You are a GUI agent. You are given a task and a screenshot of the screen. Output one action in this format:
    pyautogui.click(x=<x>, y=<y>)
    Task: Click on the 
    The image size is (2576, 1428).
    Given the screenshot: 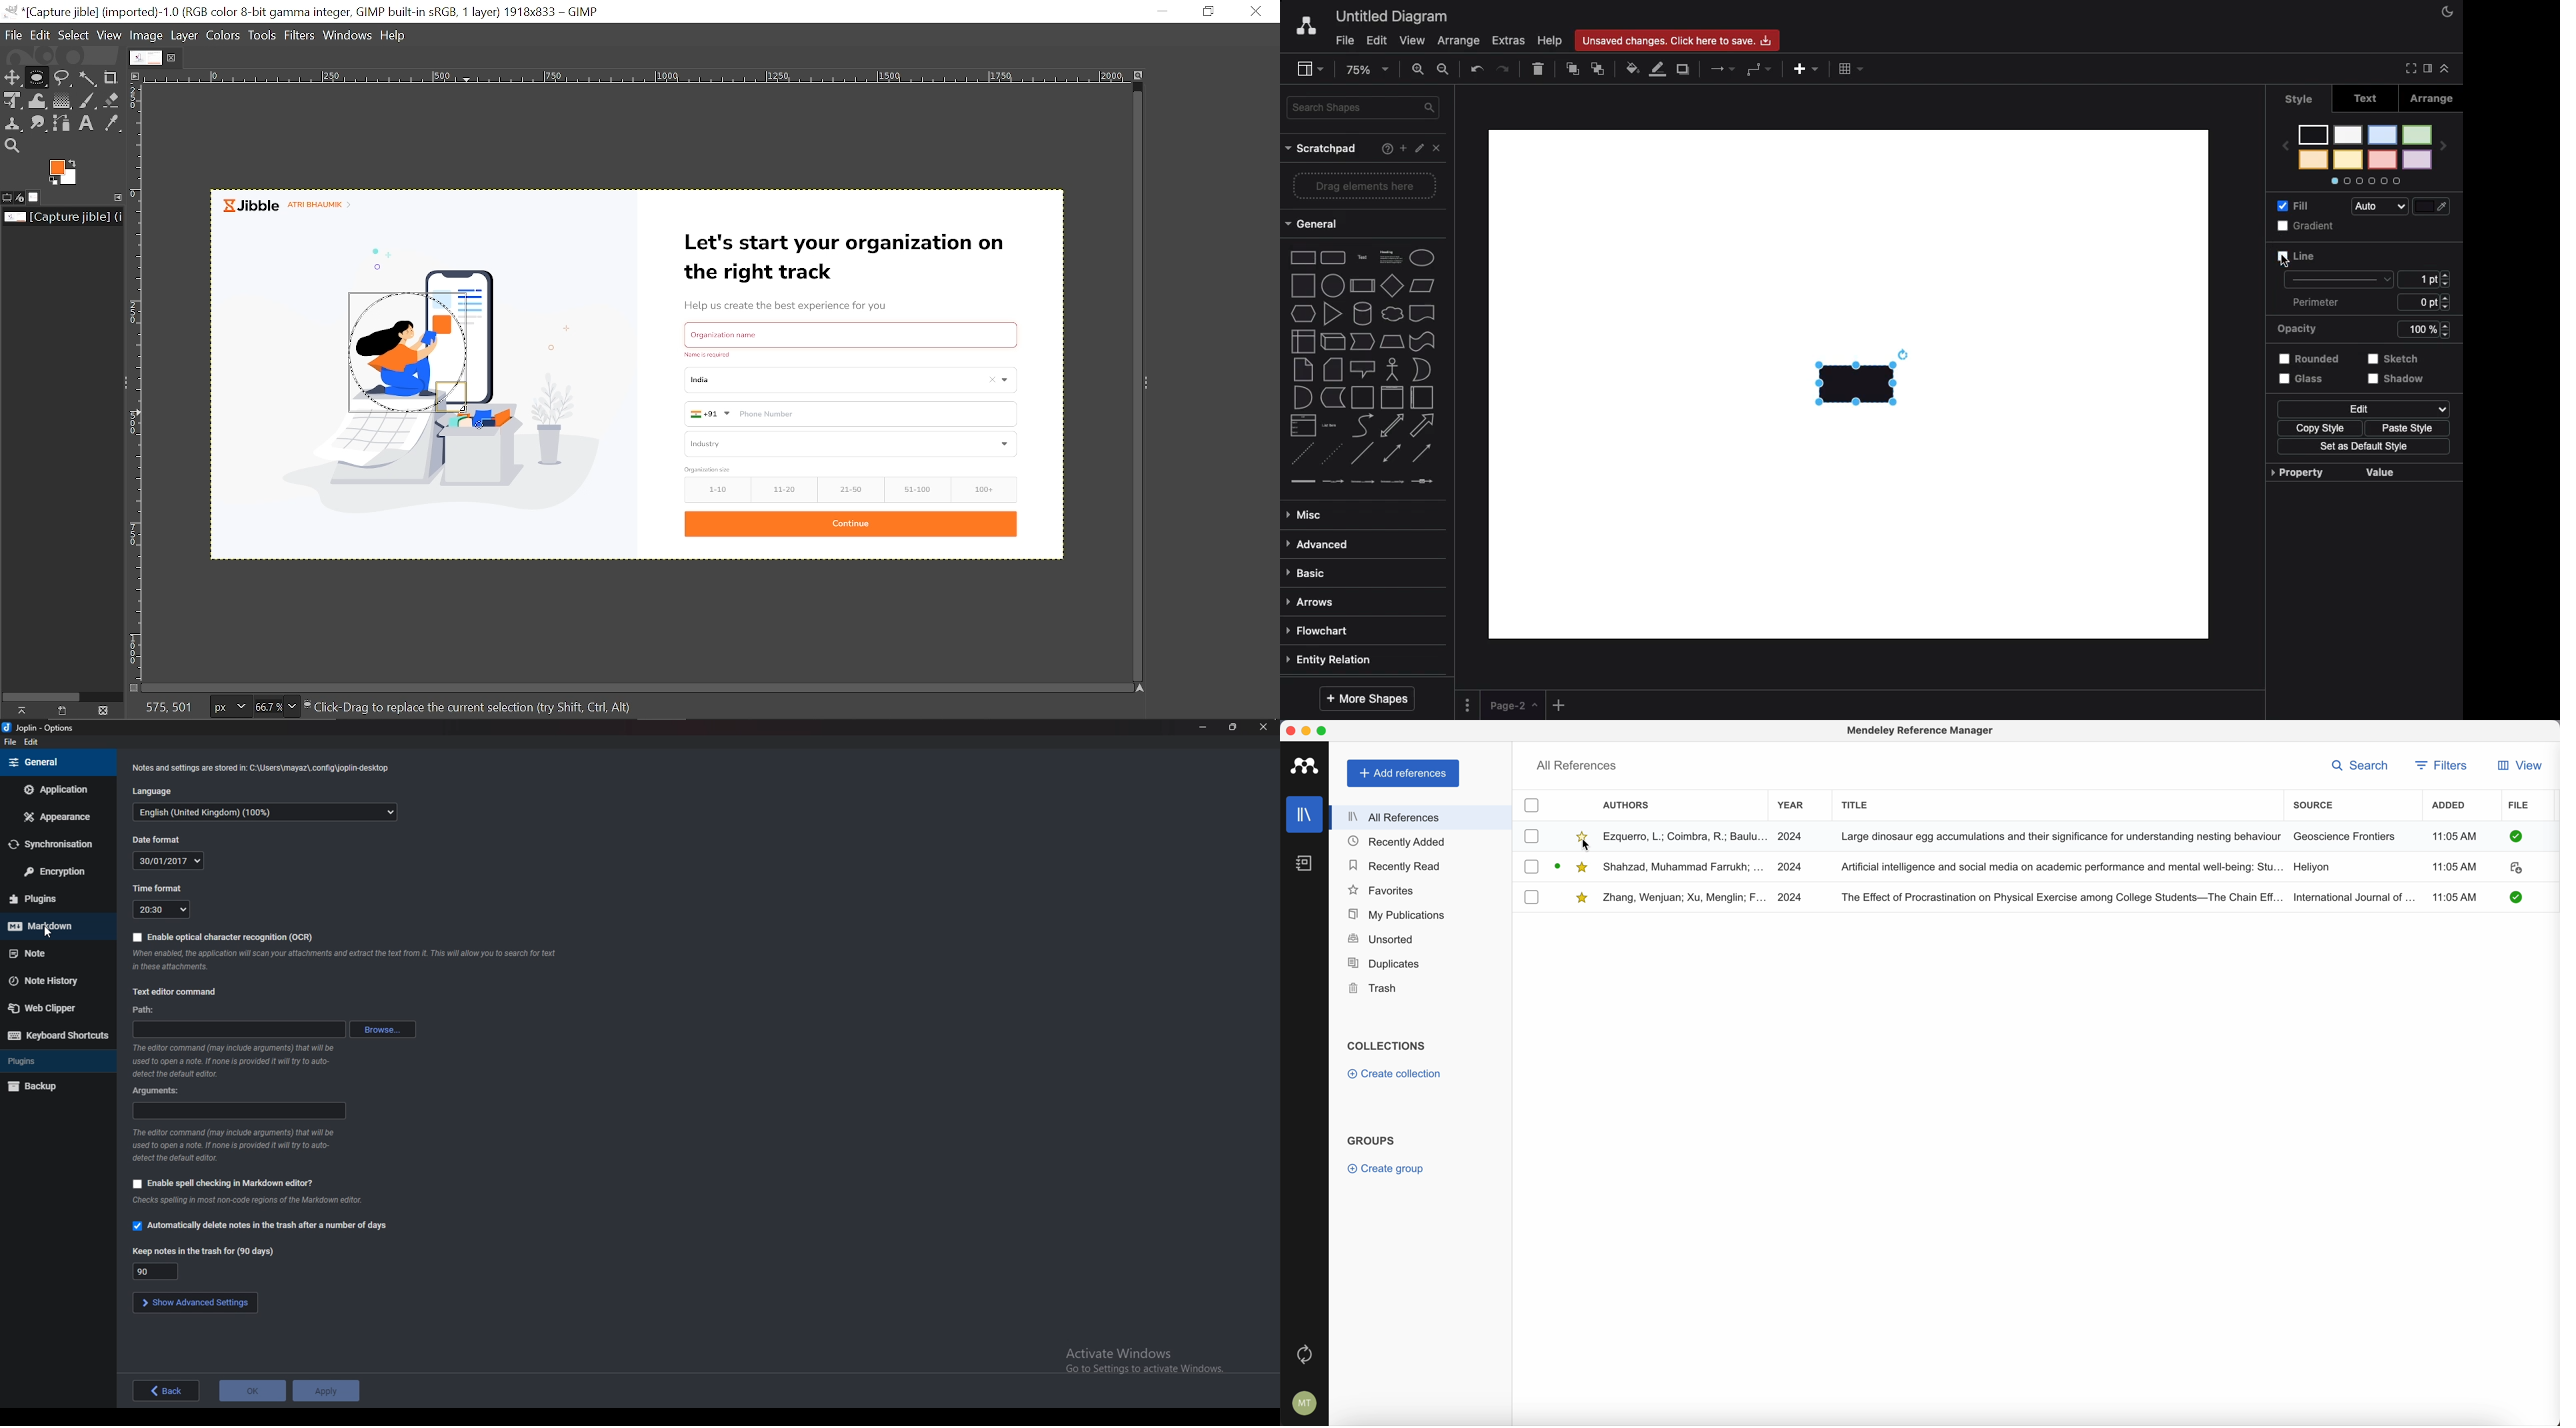 What is the action you would take?
    pyautogui.click(x=112, y=35)
    